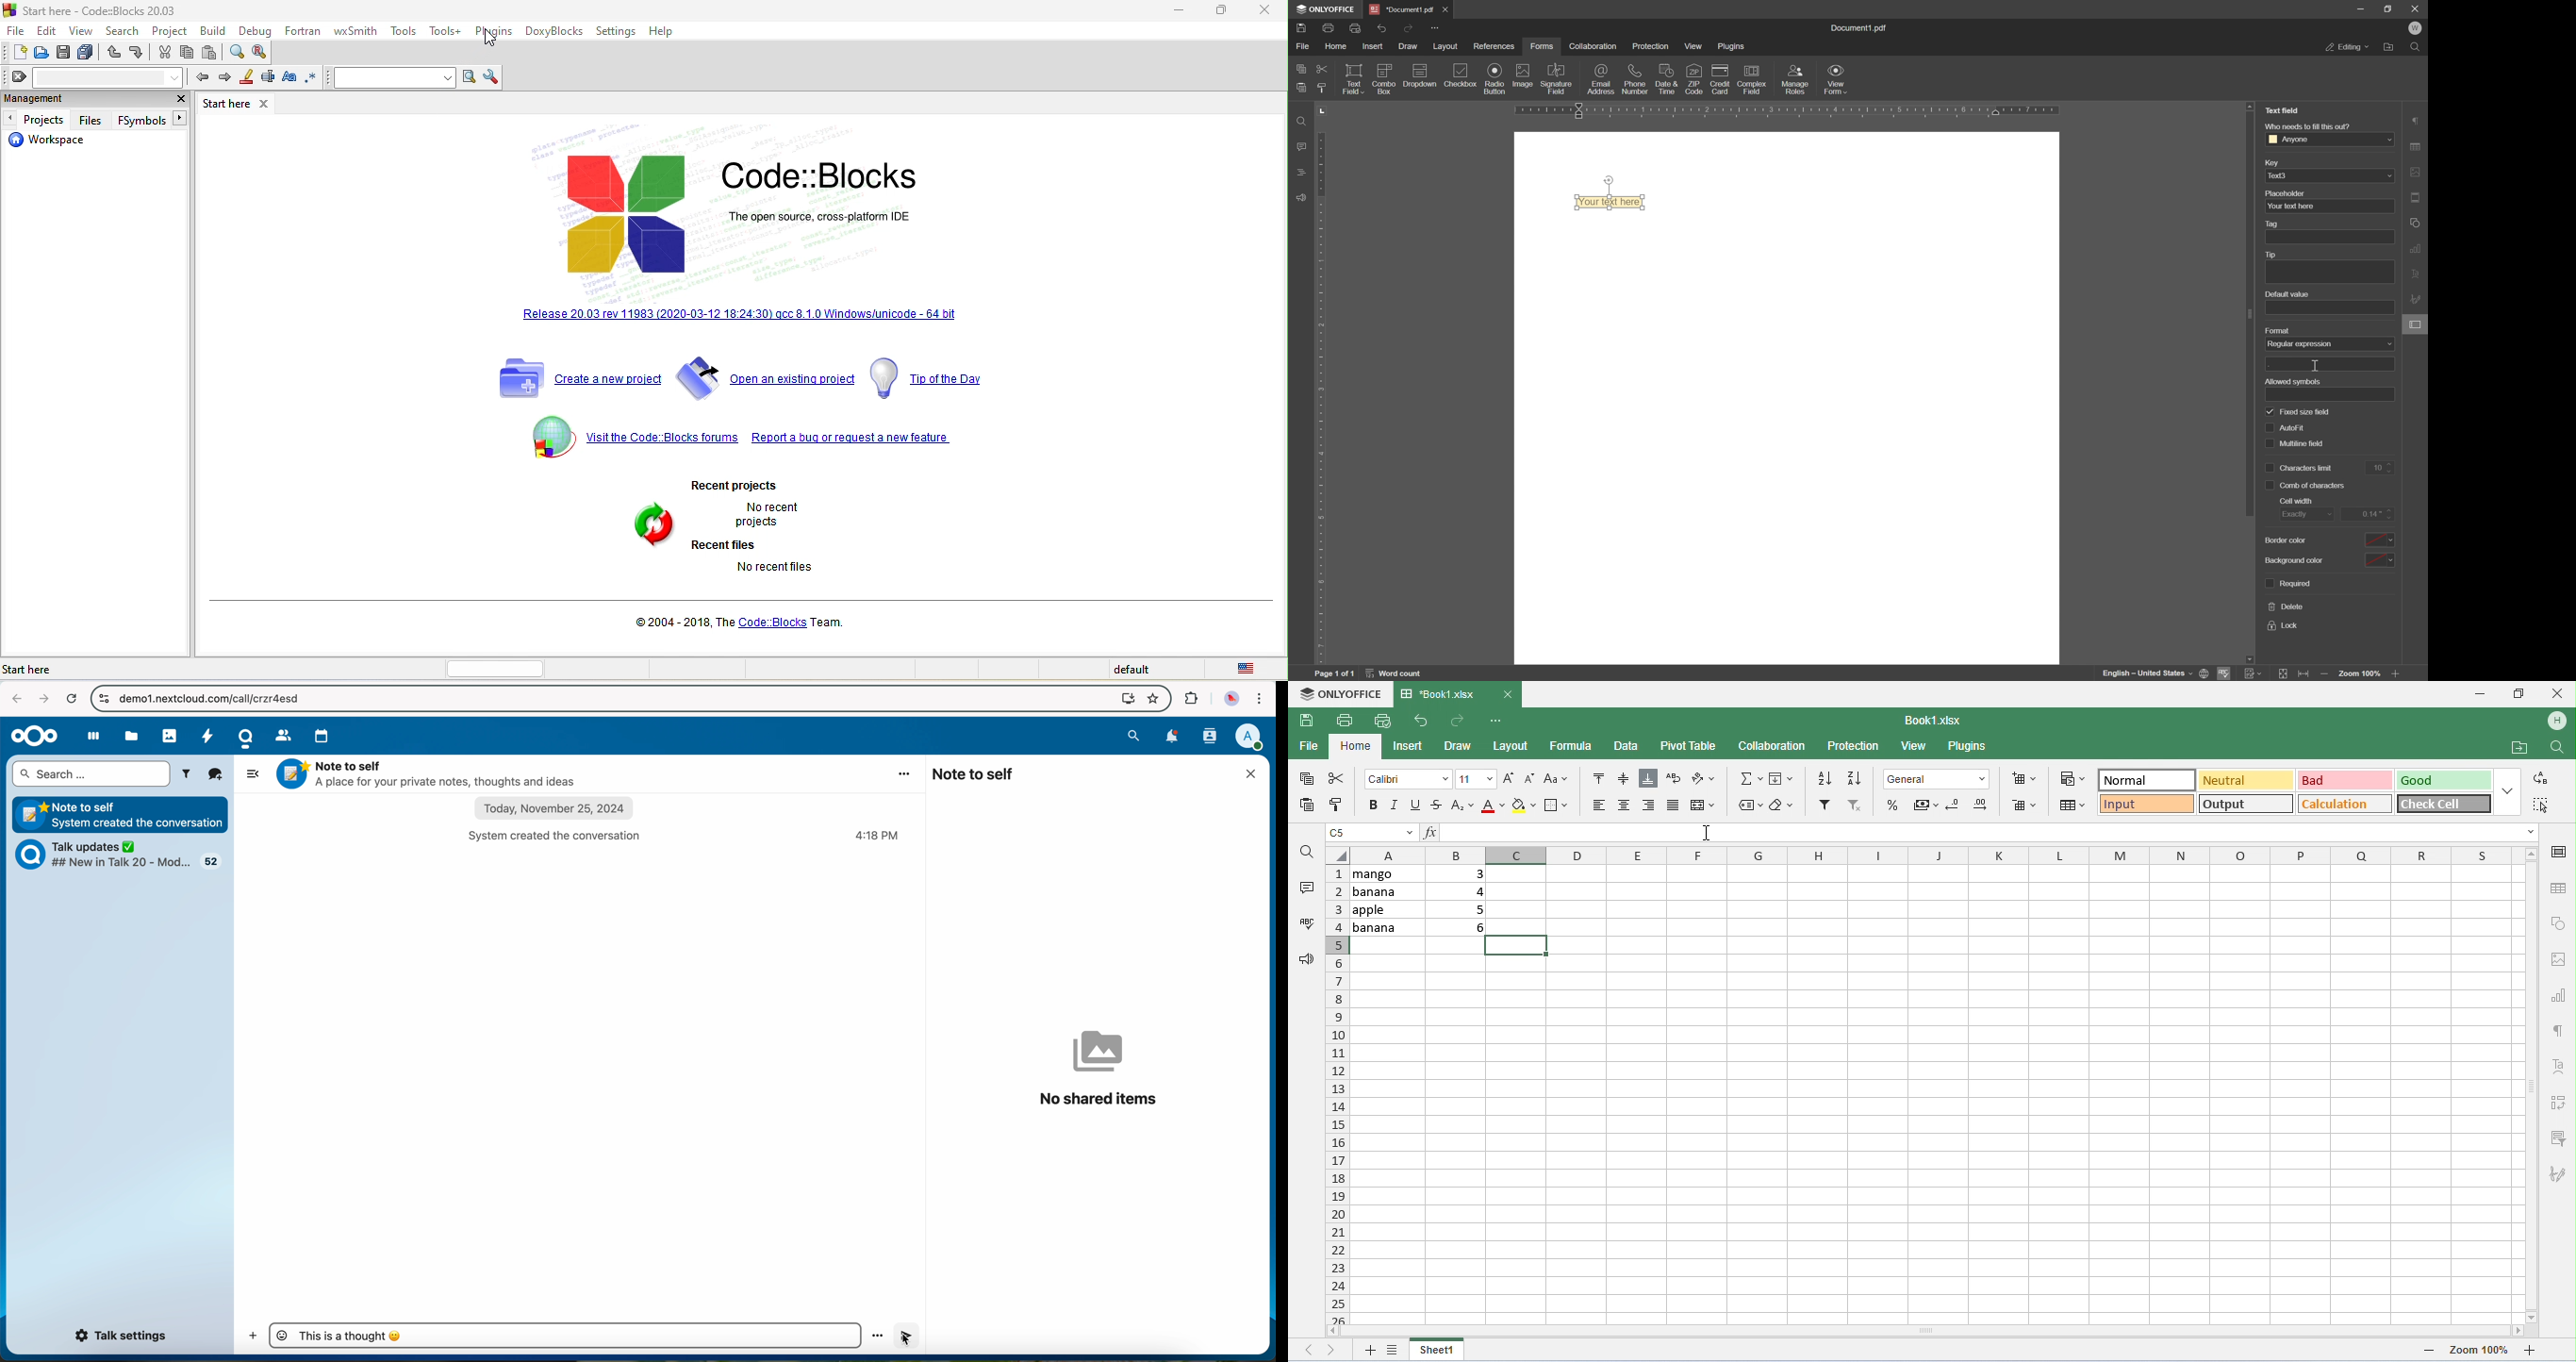  I want to click on cut, so click(1321, 68).